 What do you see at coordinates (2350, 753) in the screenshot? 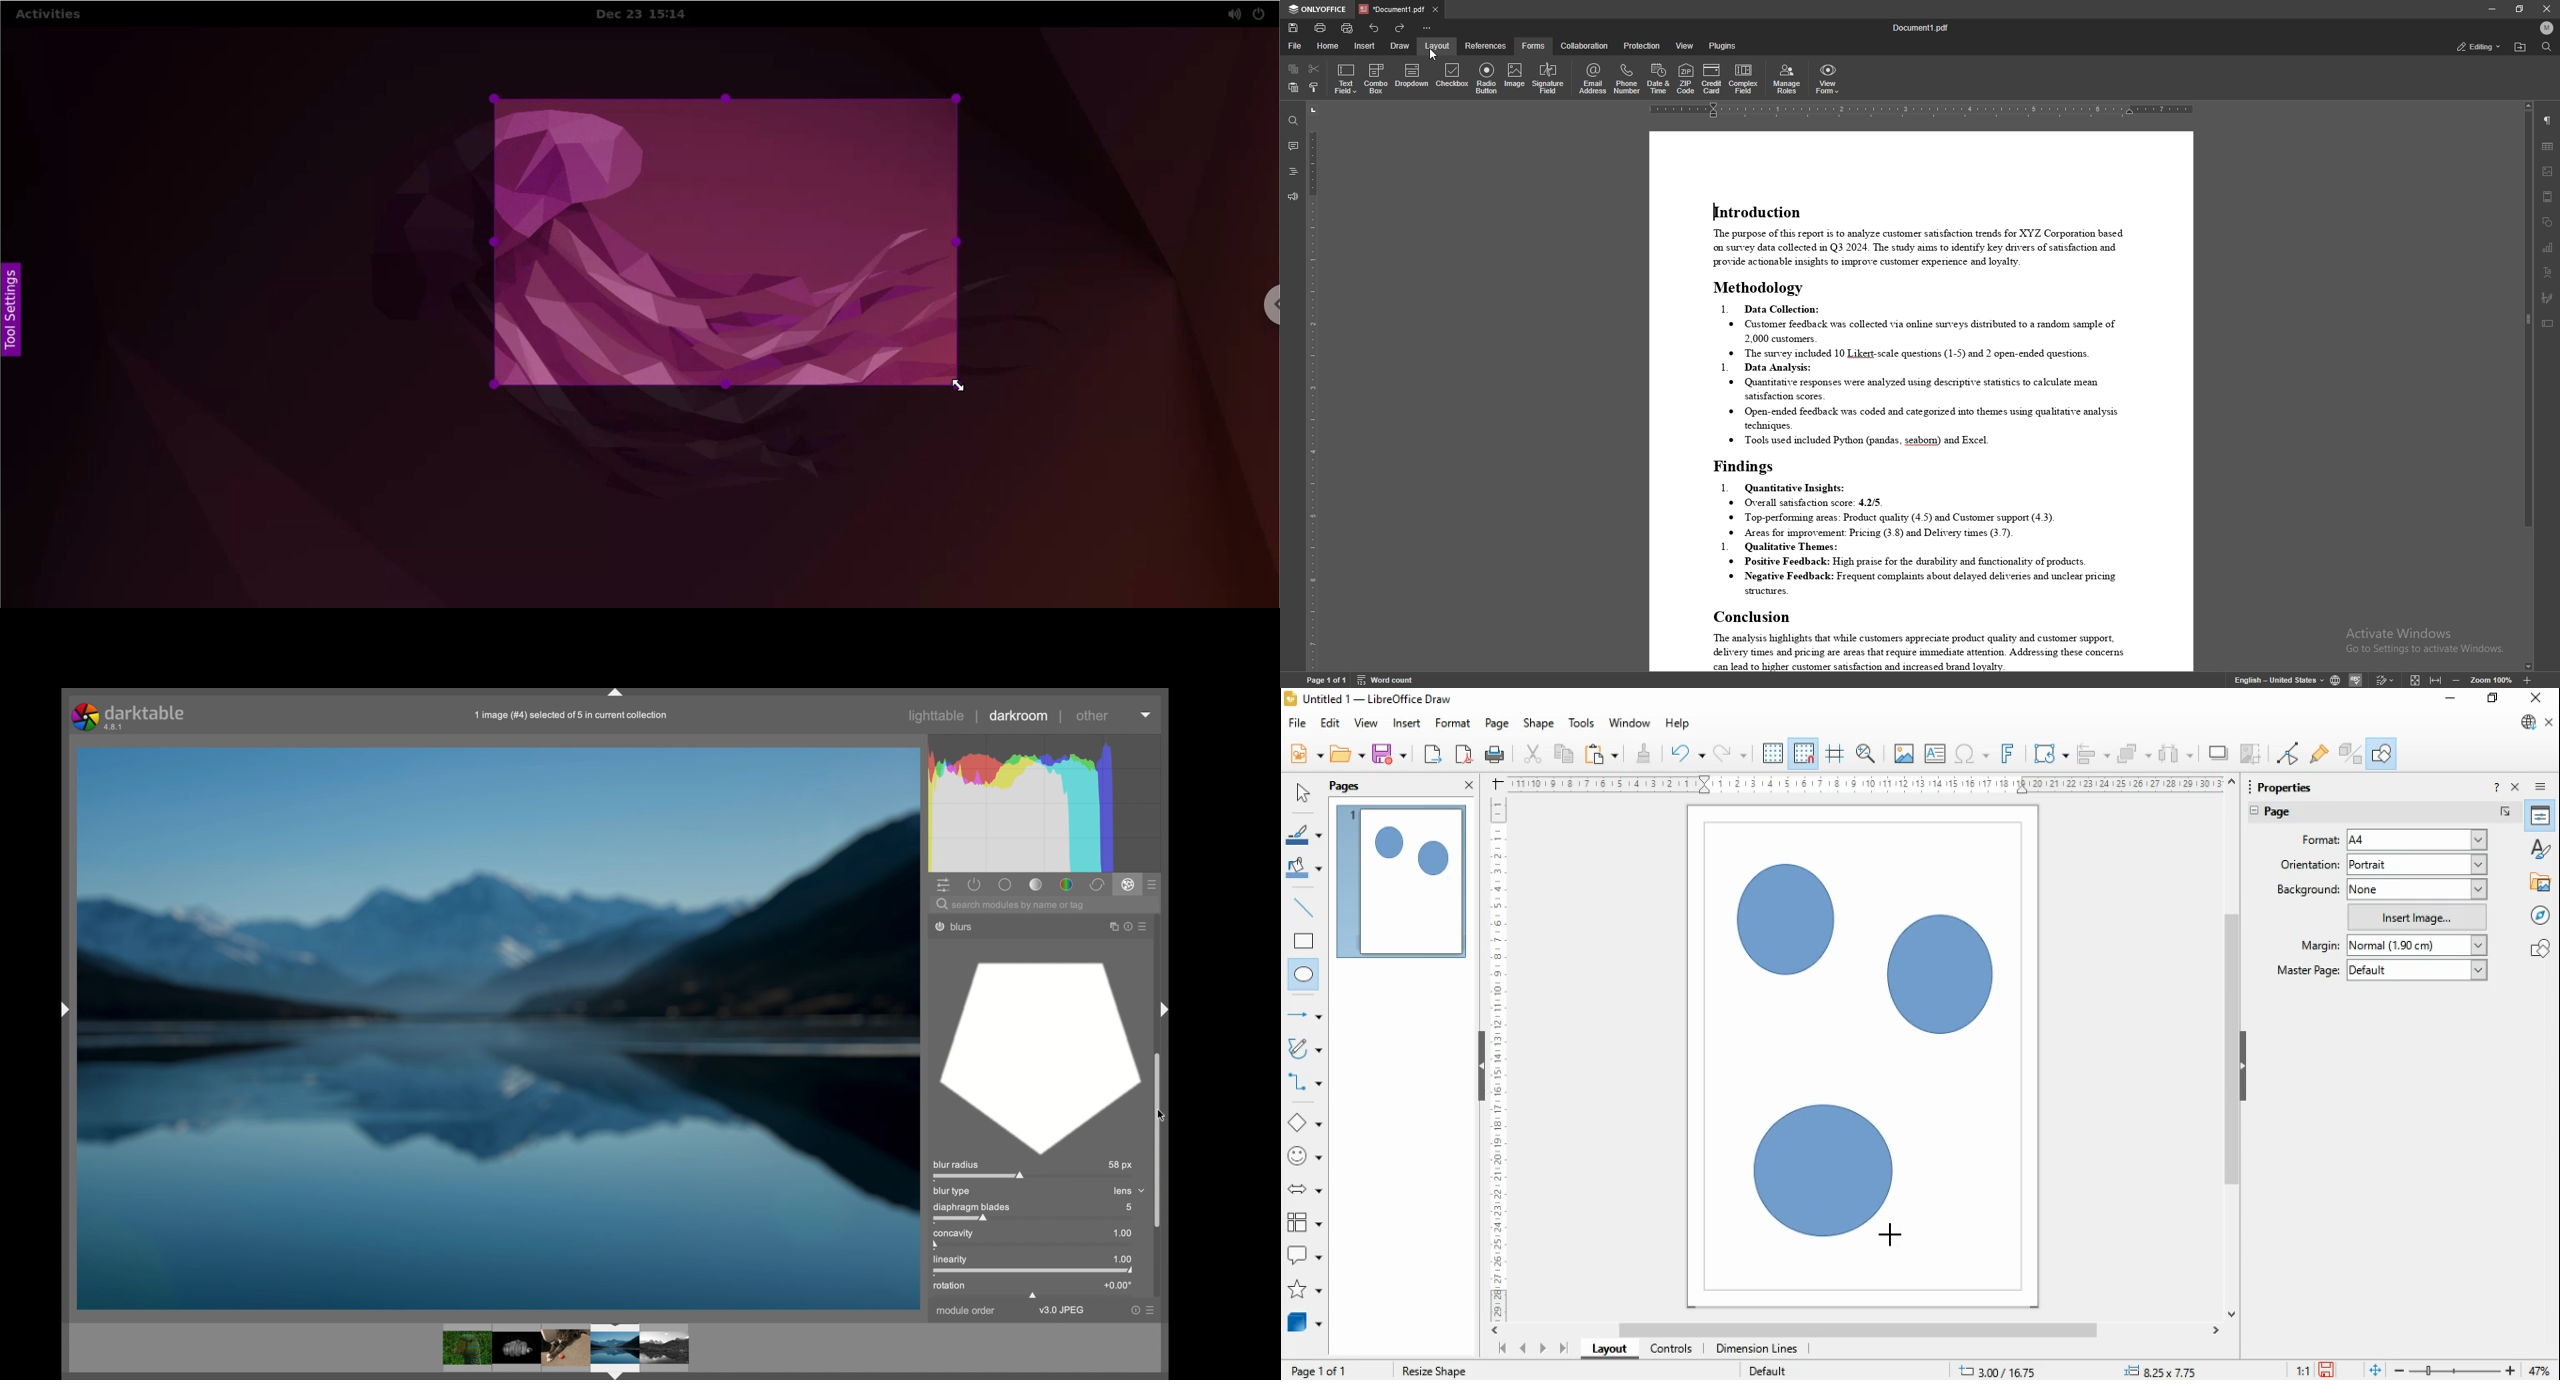
I see `toggle extrusions` at bounding box center [2350, 753].